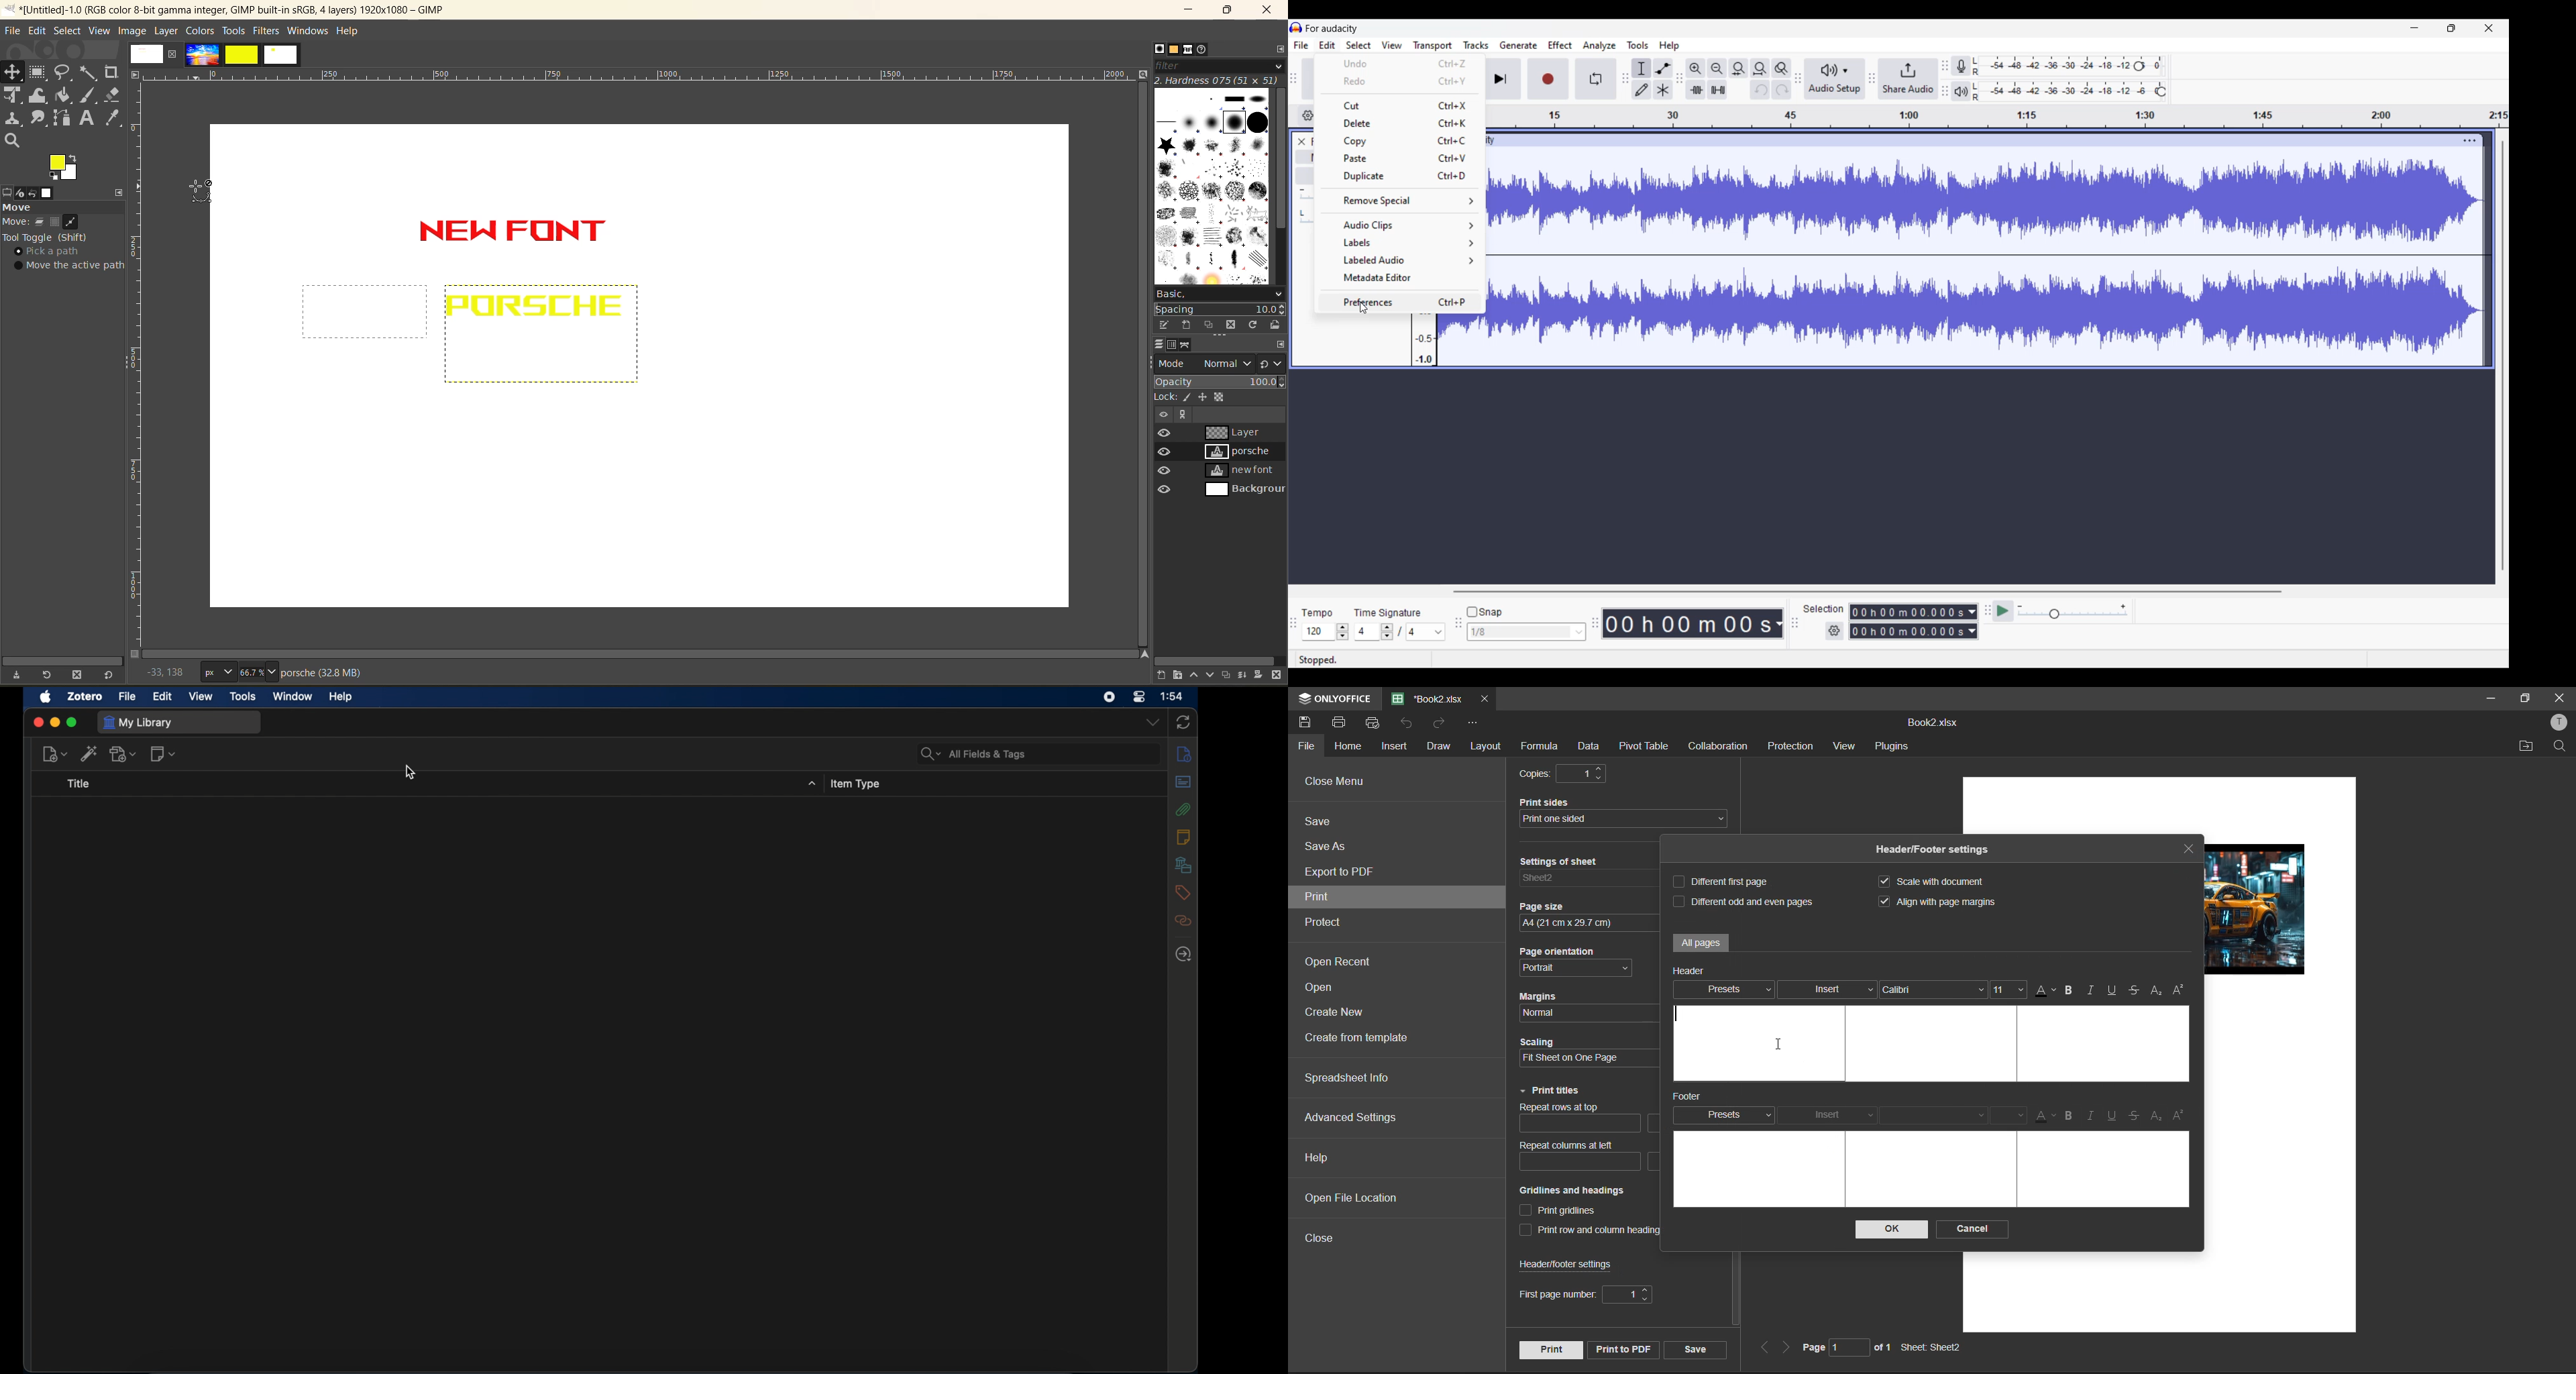 This screenshot has height=1400, width=2576. Describe the element at coordinates (1836, 79) in the screenshot. I see `Audio setup` at that location.